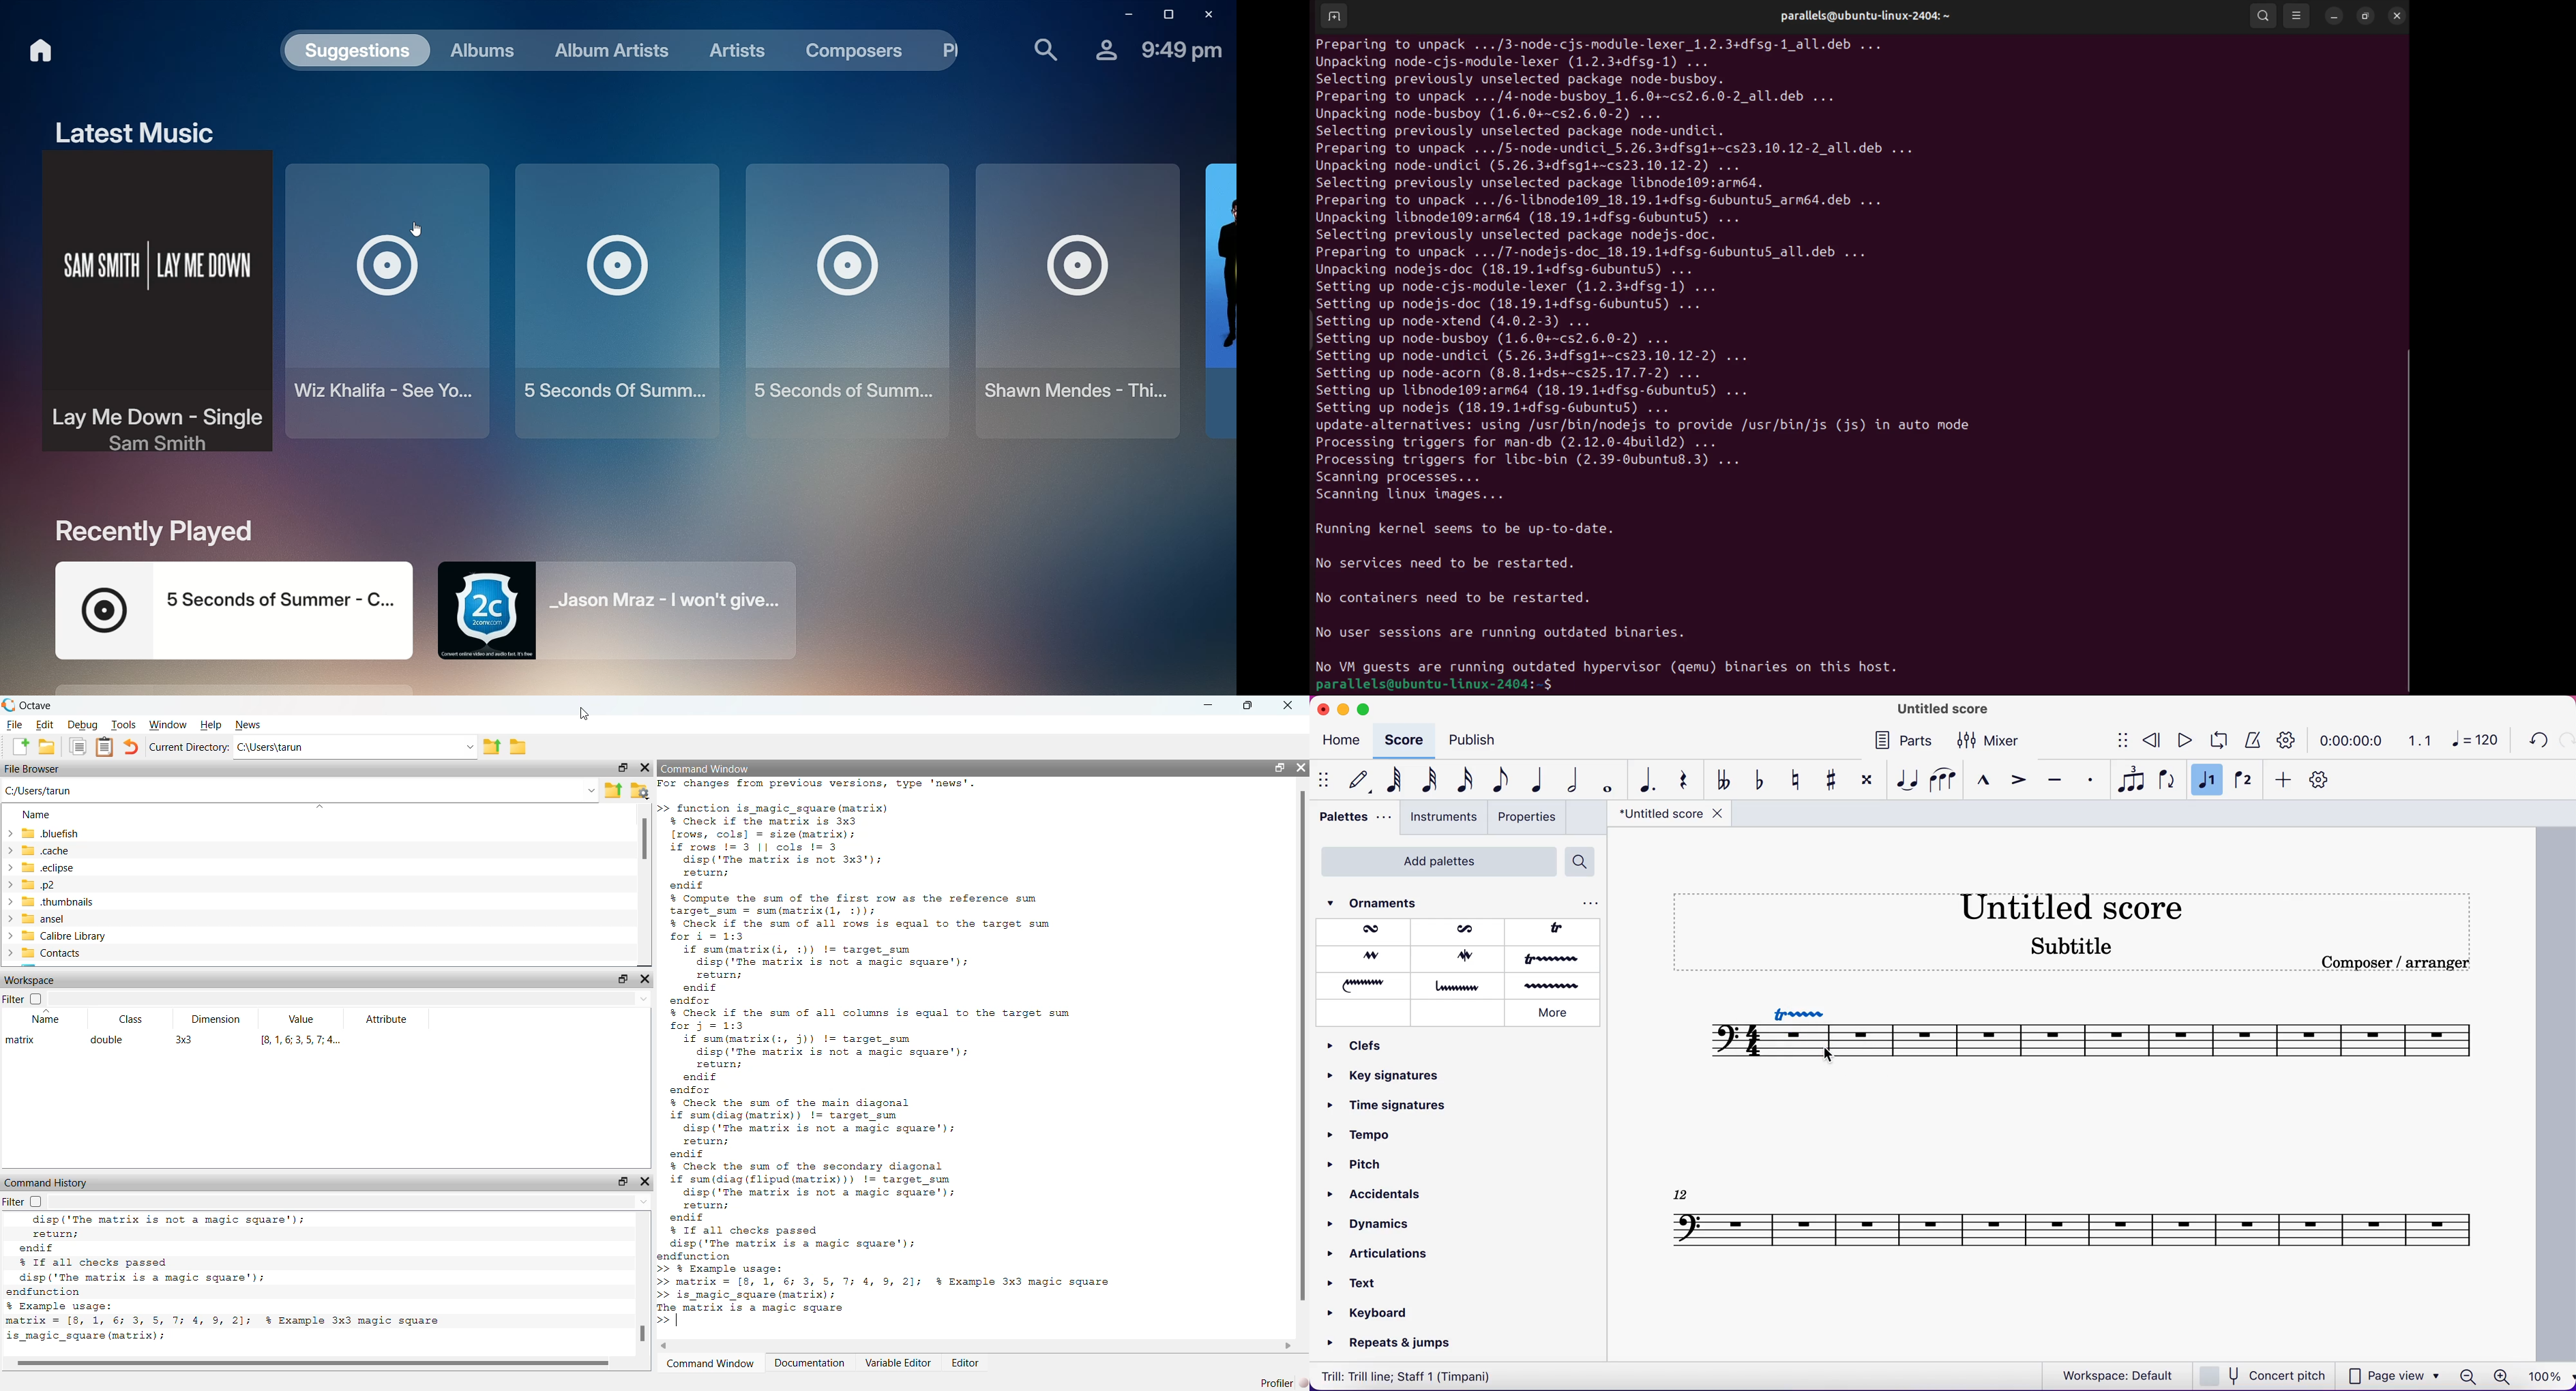 The image size is (2576, 1400). I want to click on instruments, so click(1443, 818).